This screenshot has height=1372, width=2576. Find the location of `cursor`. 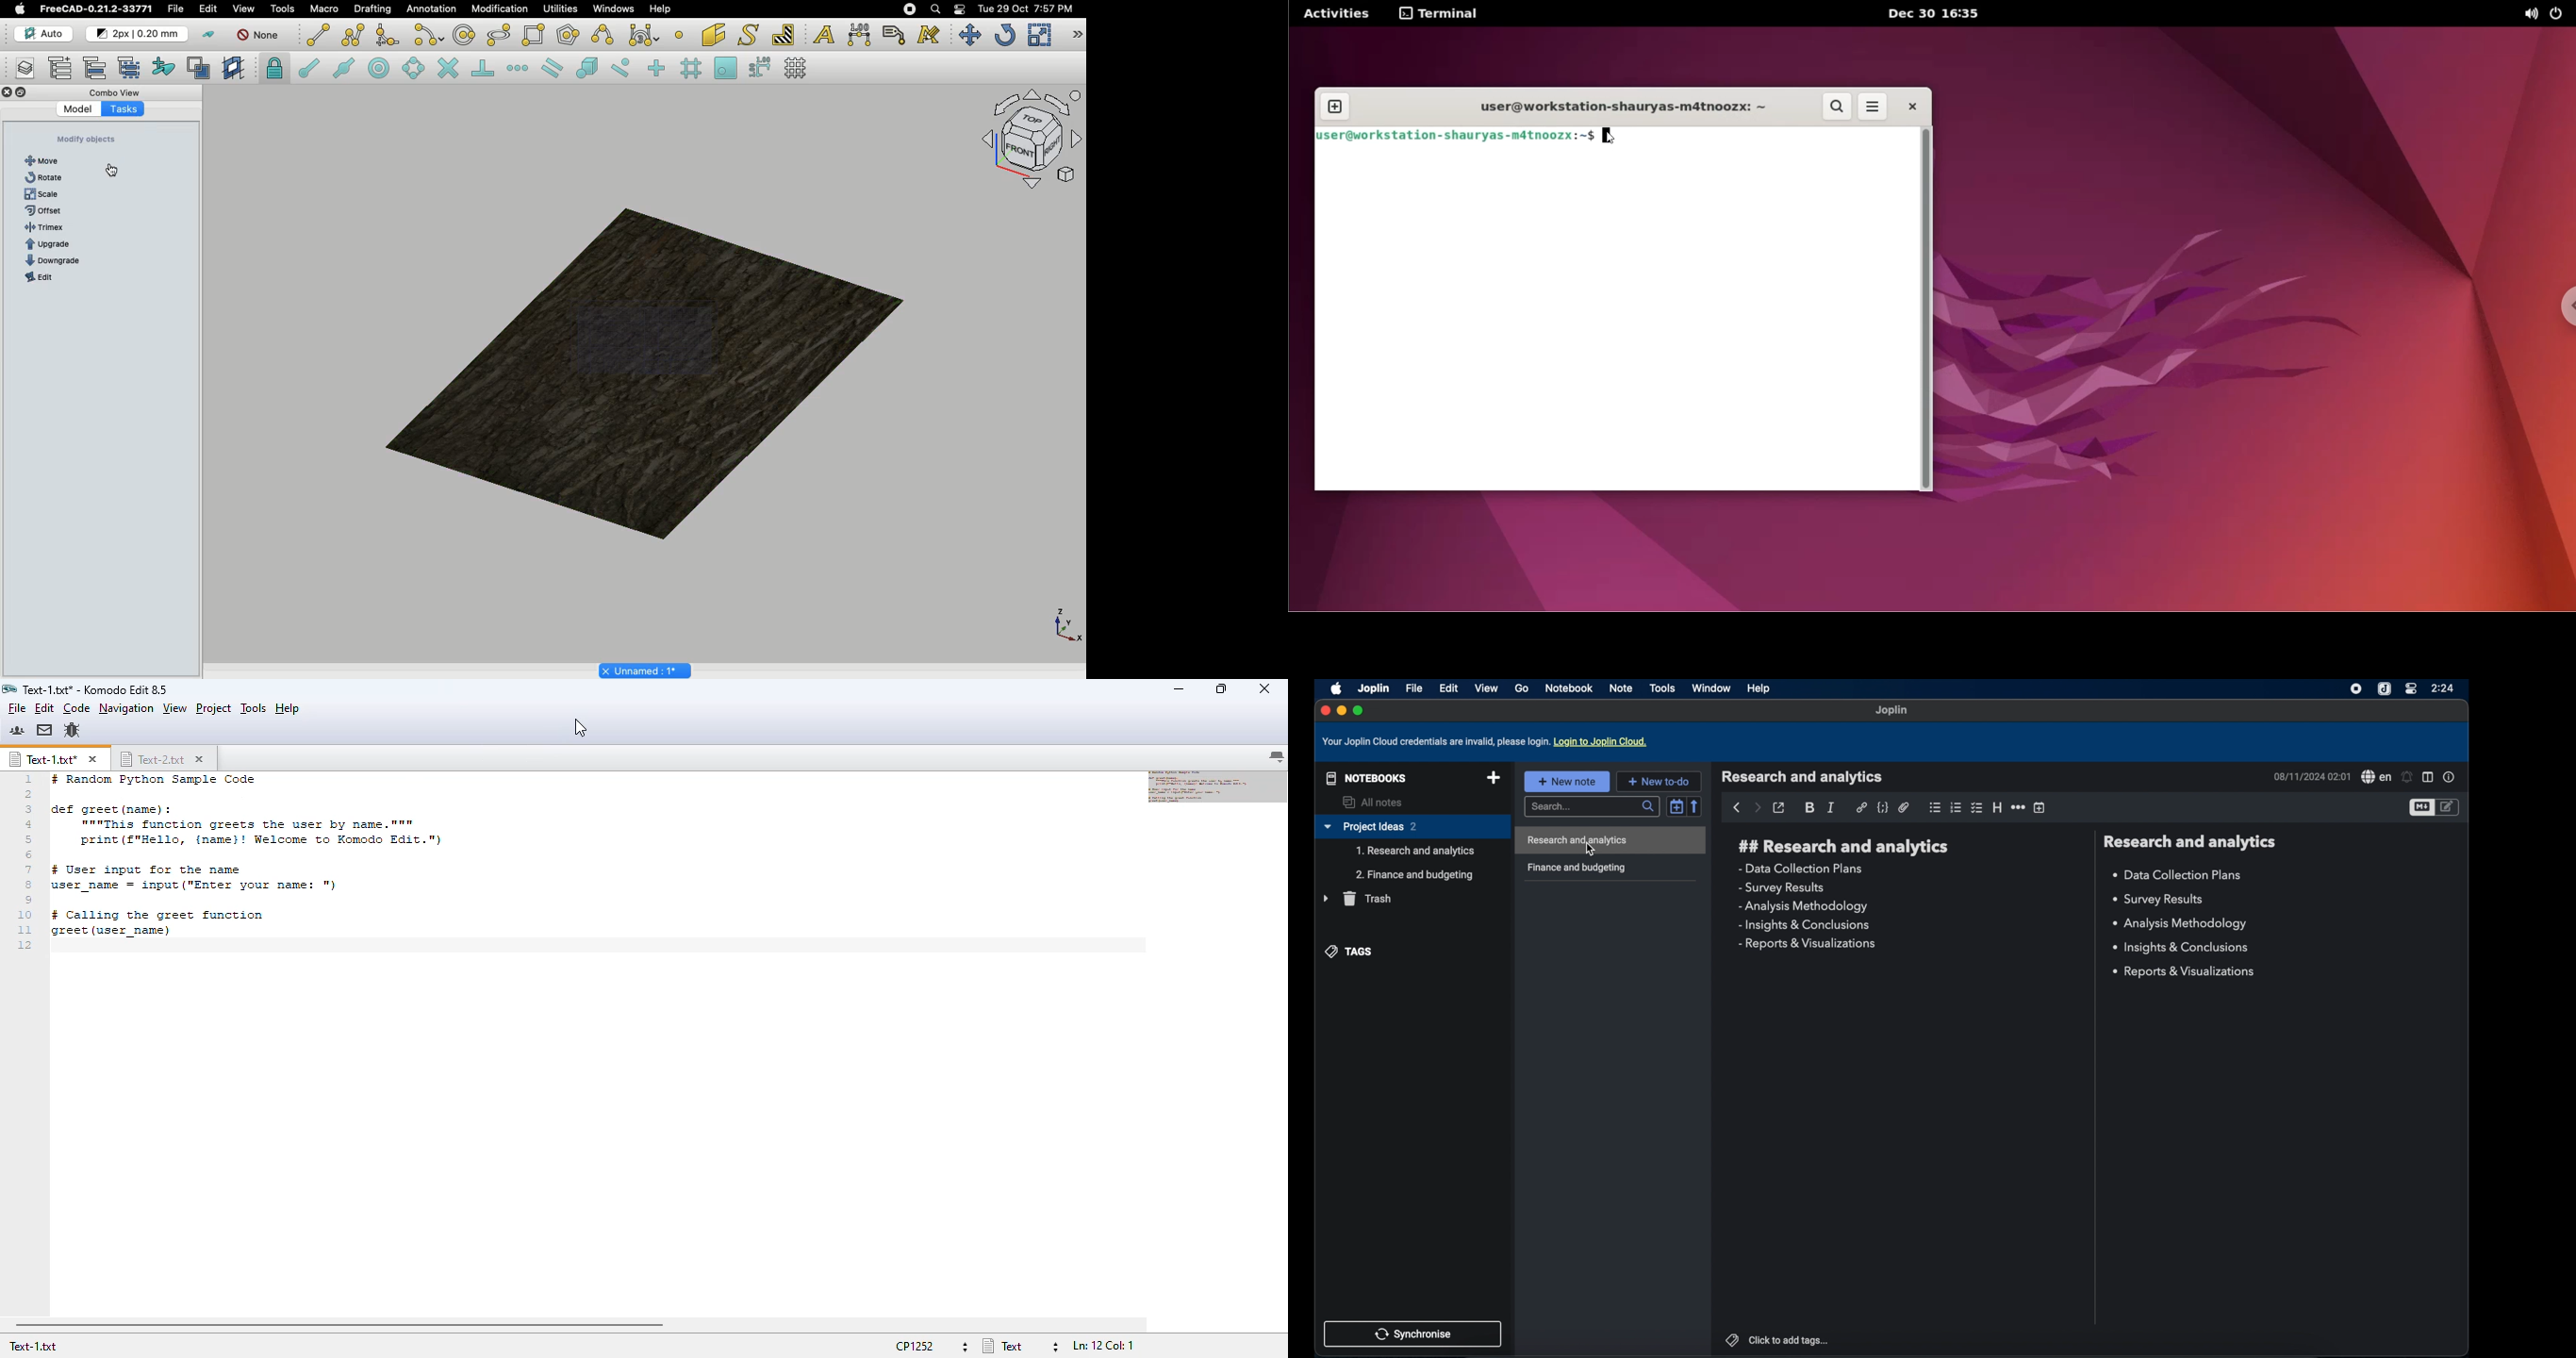

cursor is located at coordinates (1593, 850).